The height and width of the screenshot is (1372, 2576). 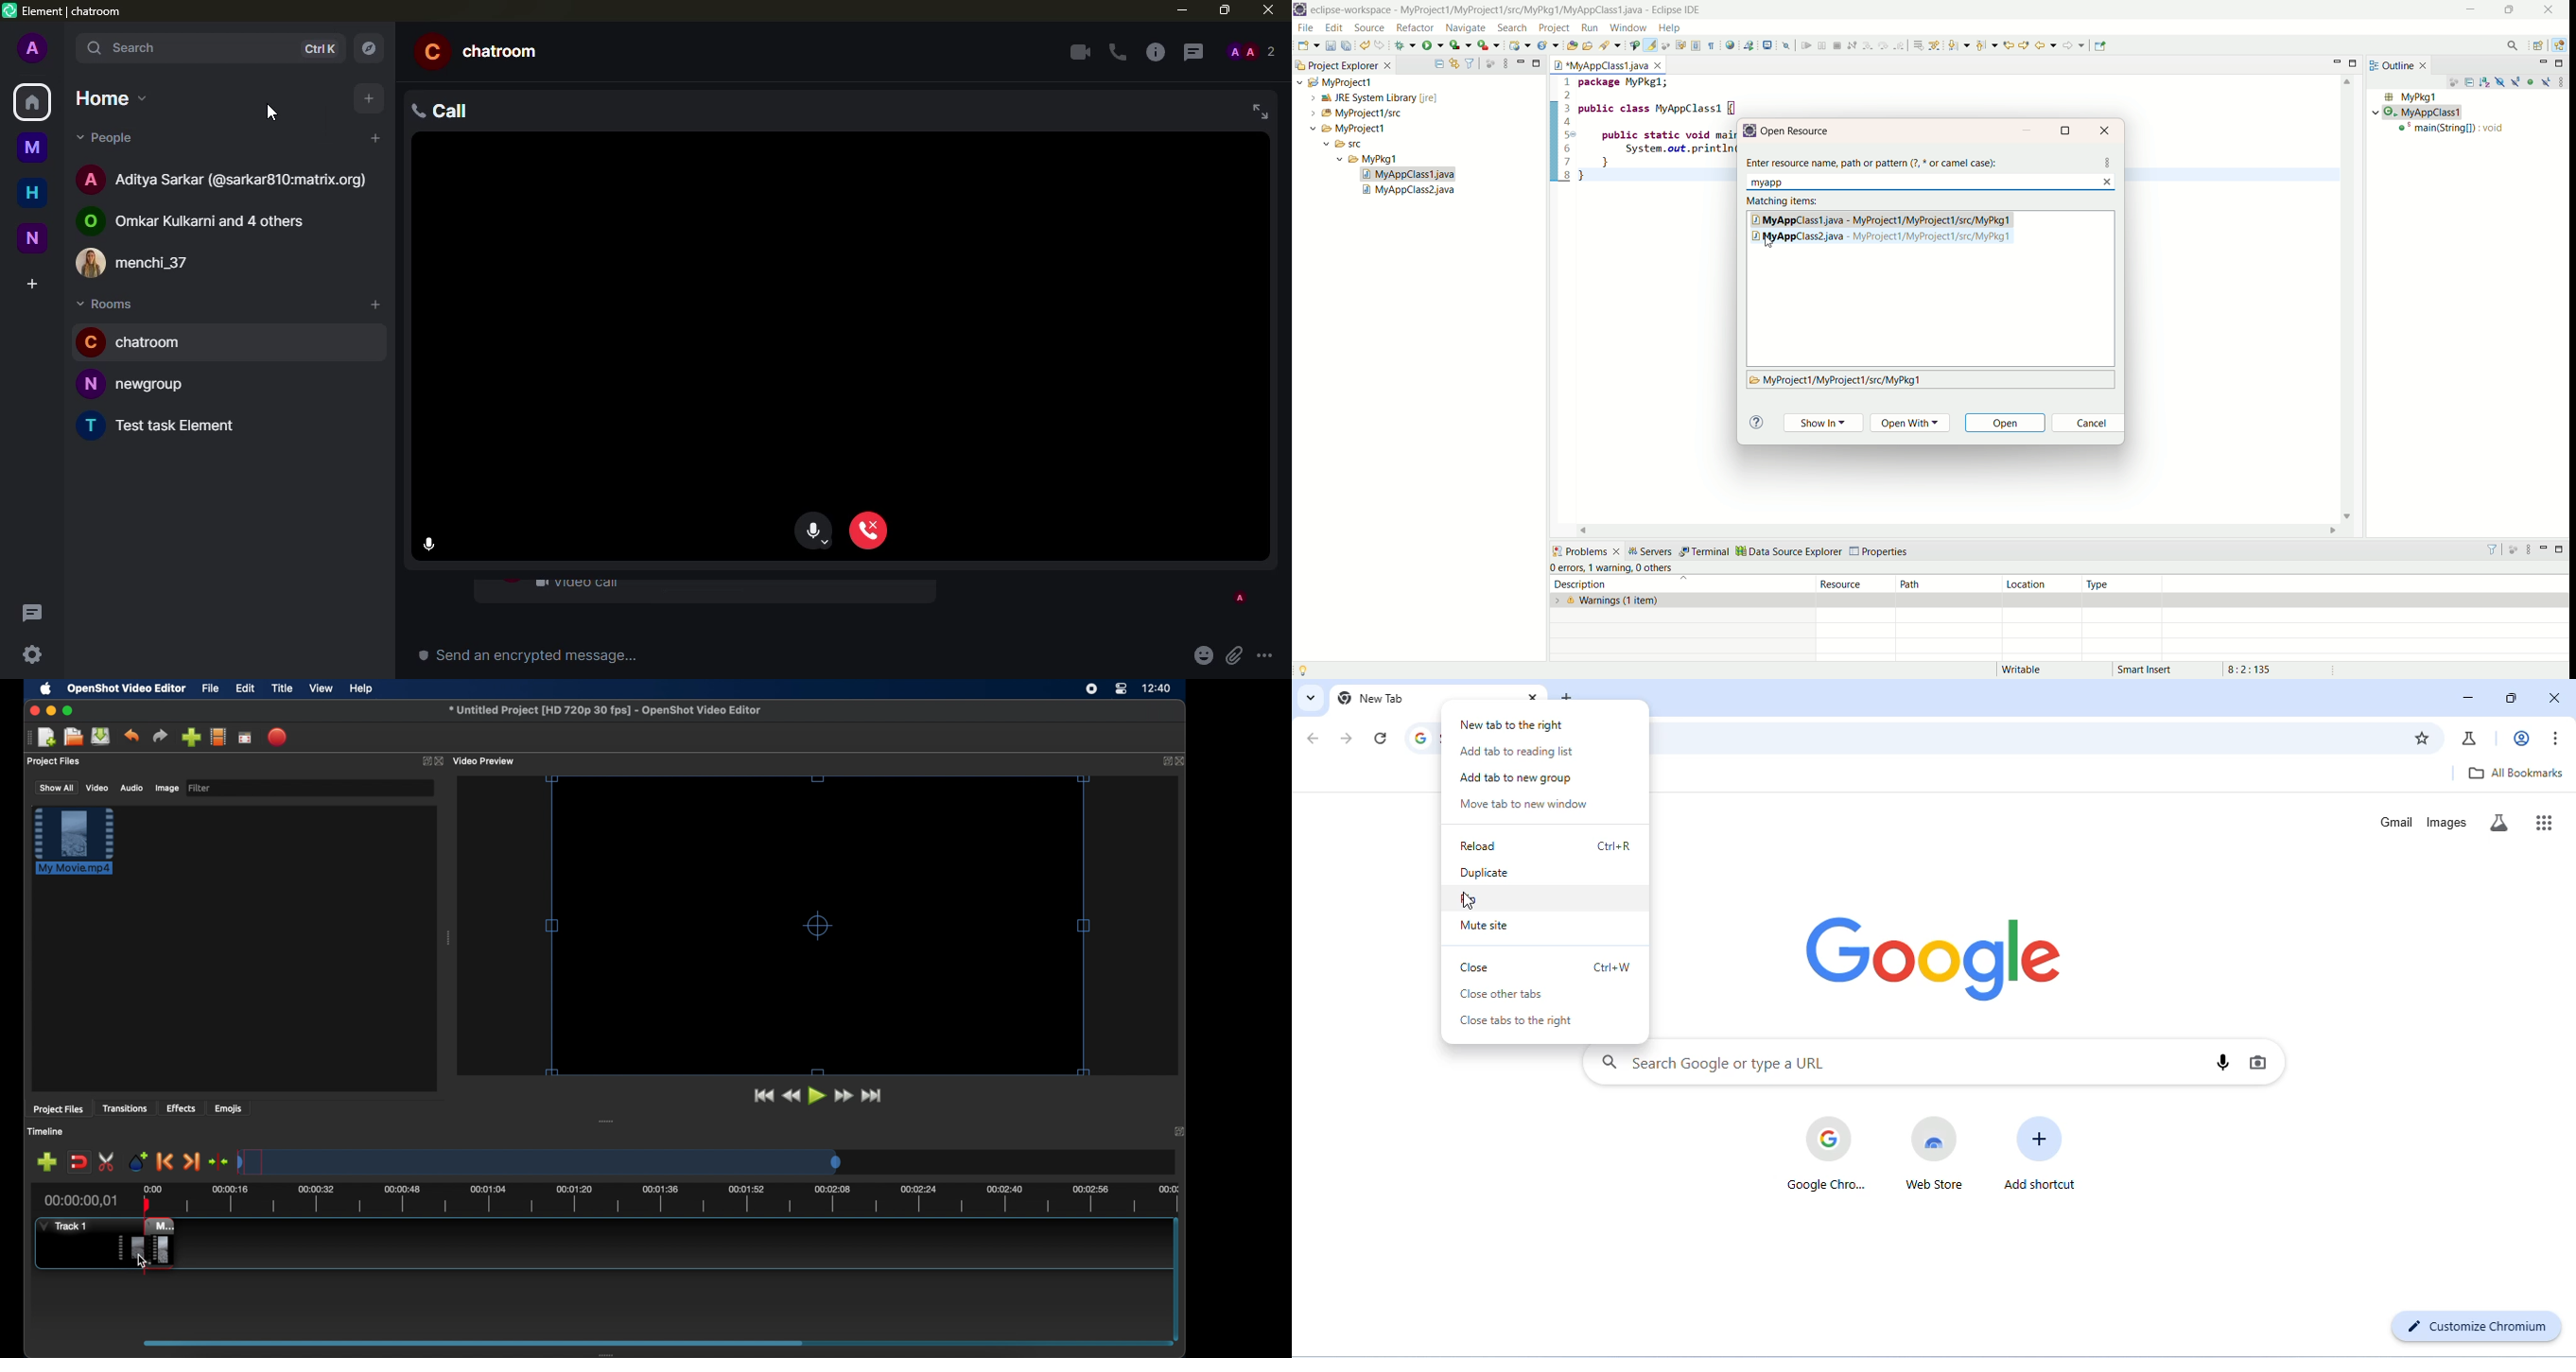 I want to click on next annotation, so click(x=1959, y=46).